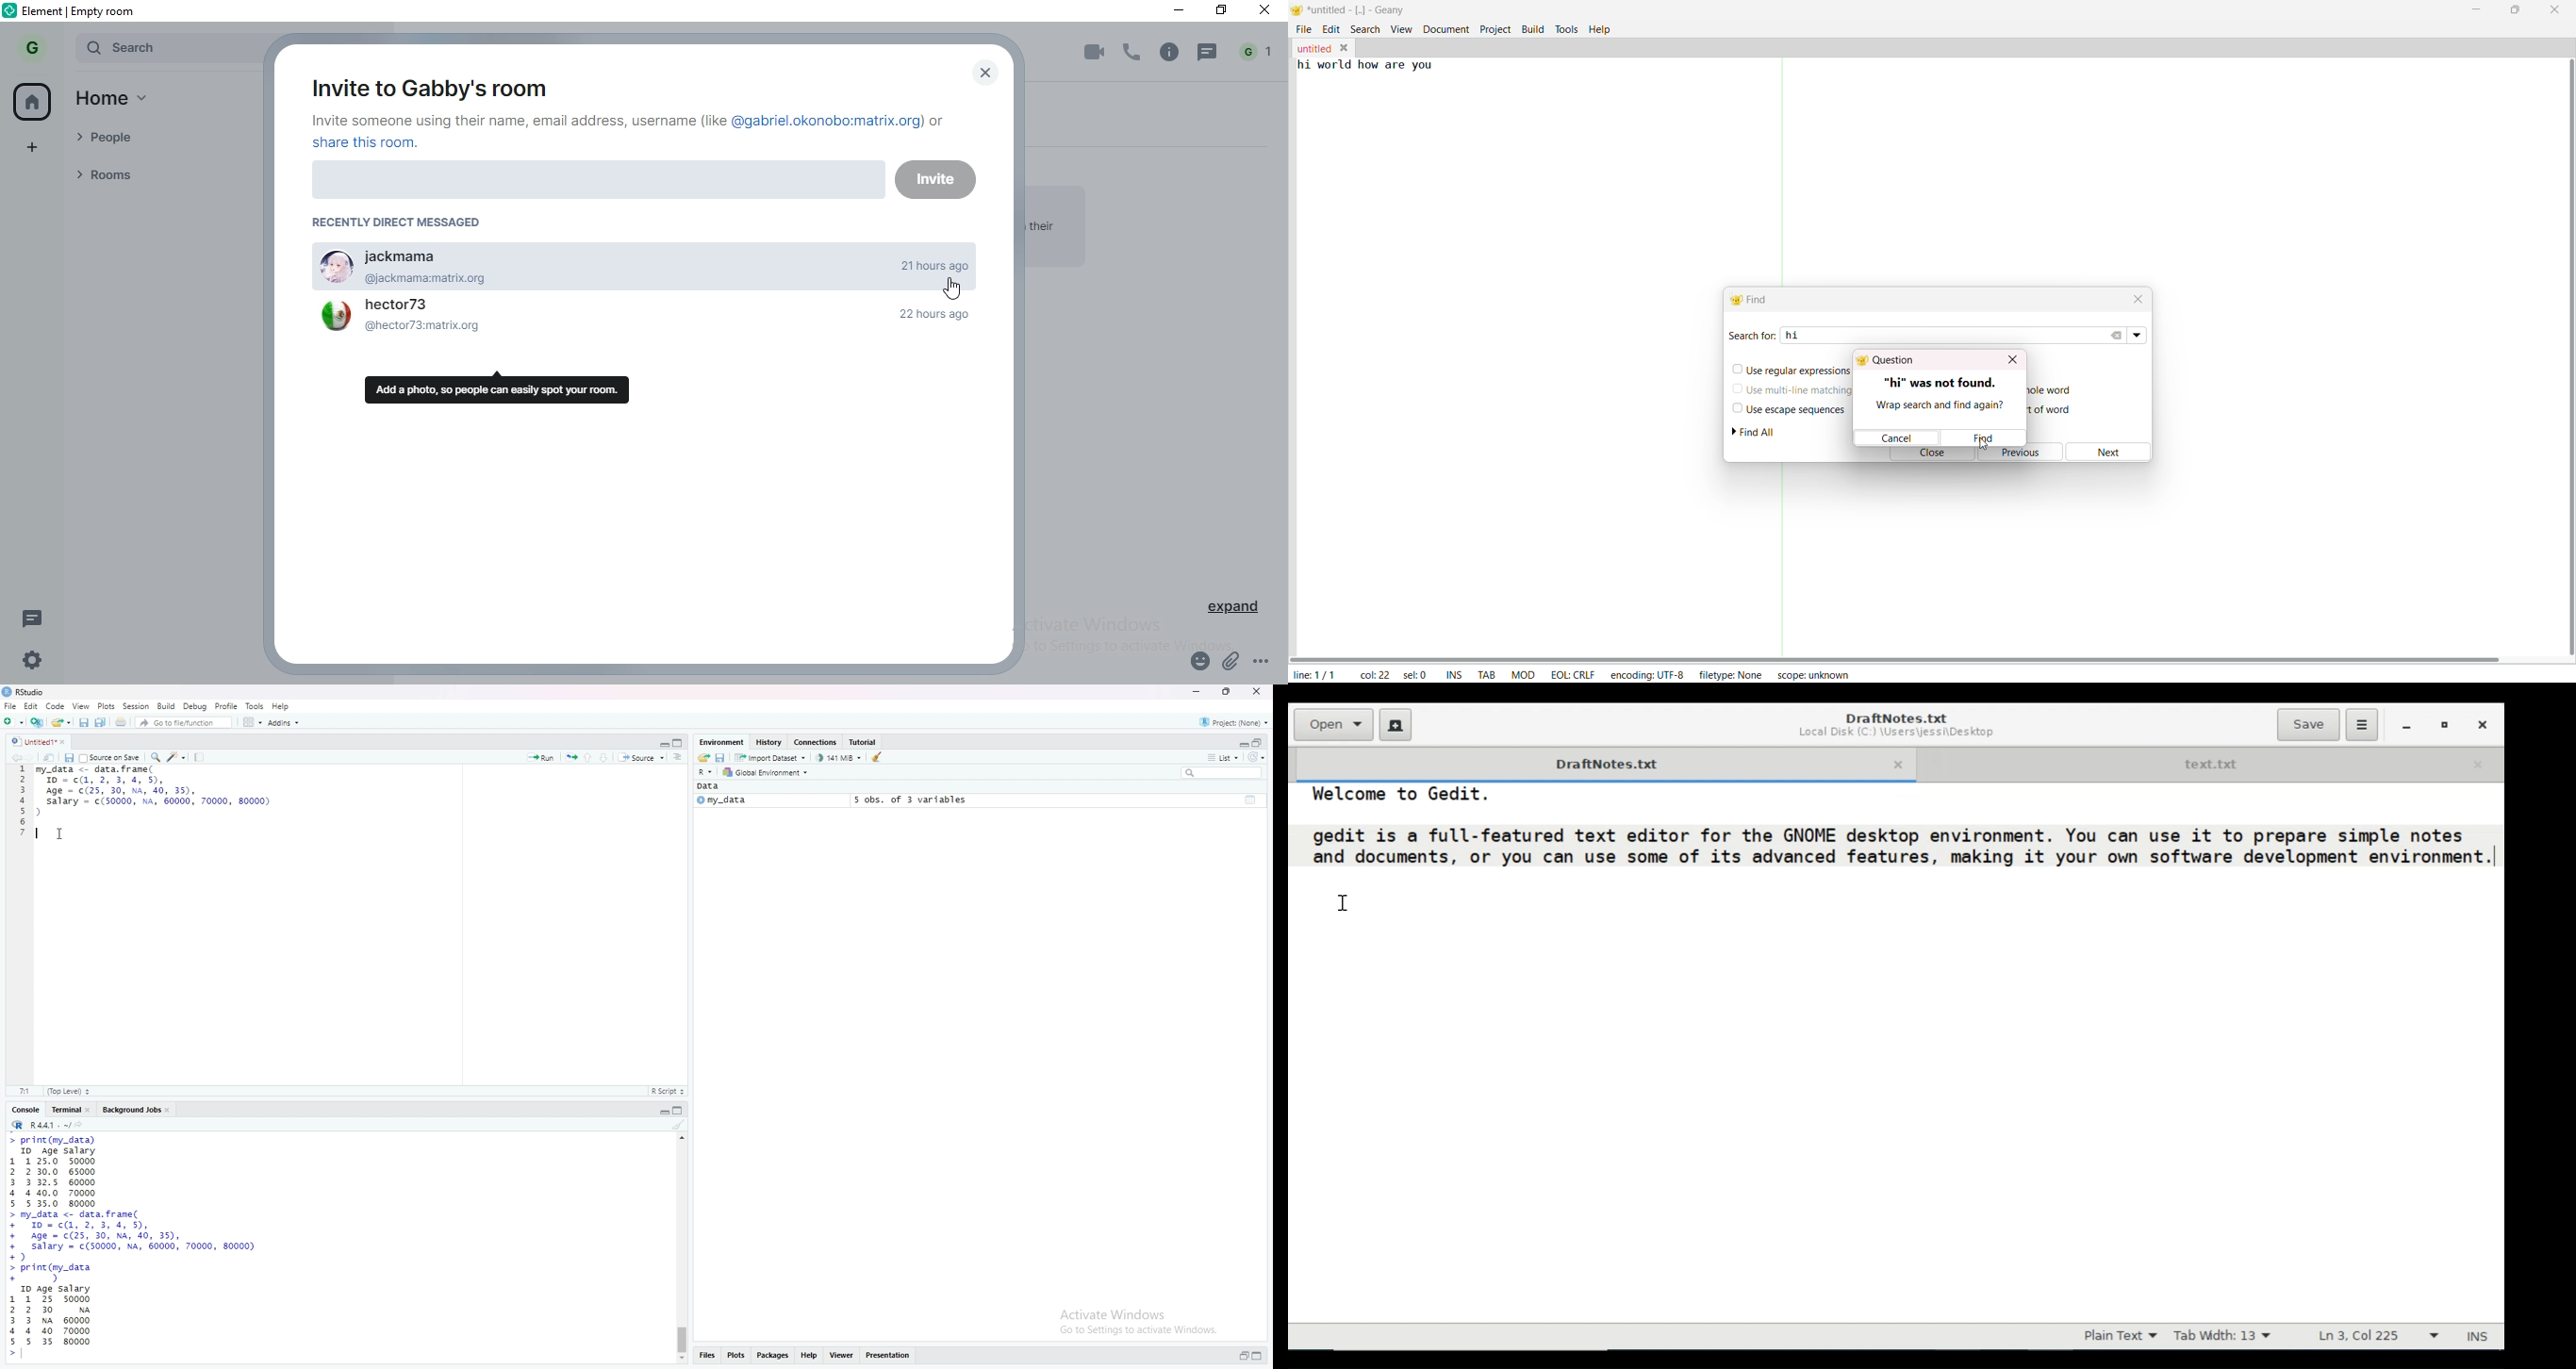 This screenshot has height=1372, width=2576. Describe the element at coordinates (840, 758) in the screenshot. I see `141 MB` at that location.